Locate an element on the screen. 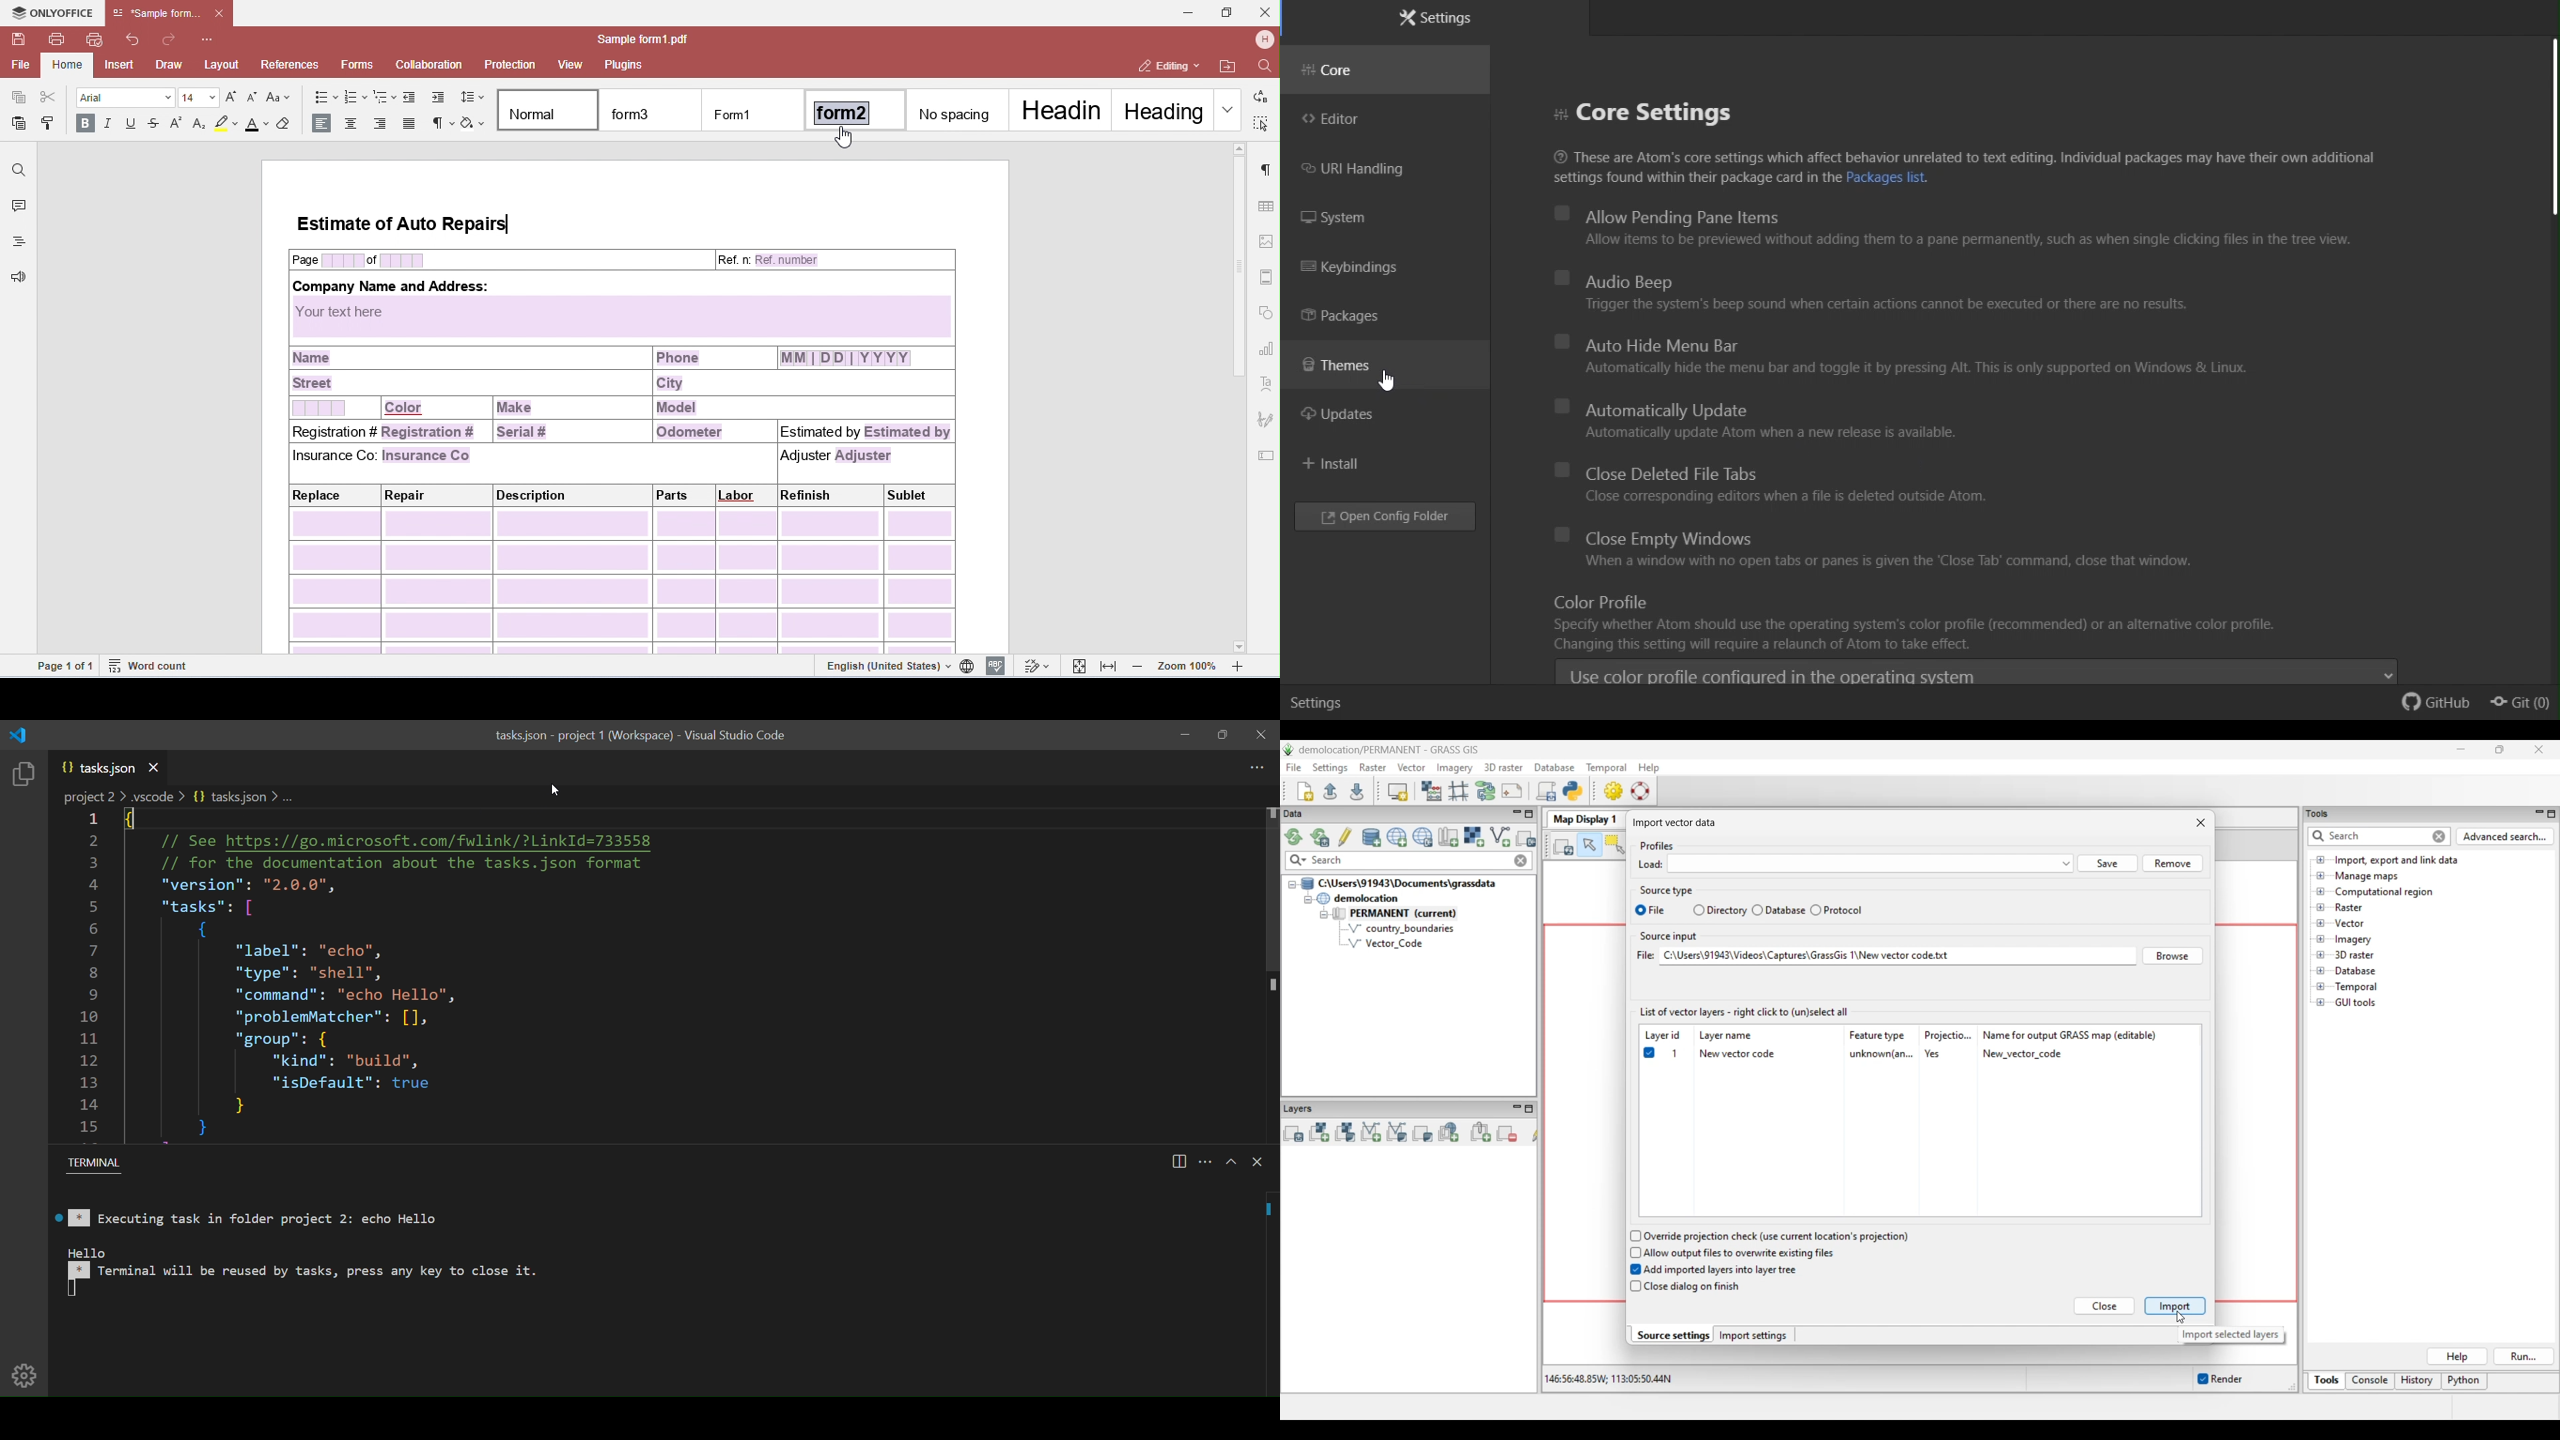  rello
in Terminal will be reused by tasks, press any key to close it. is located at coordinates (313, 1280).